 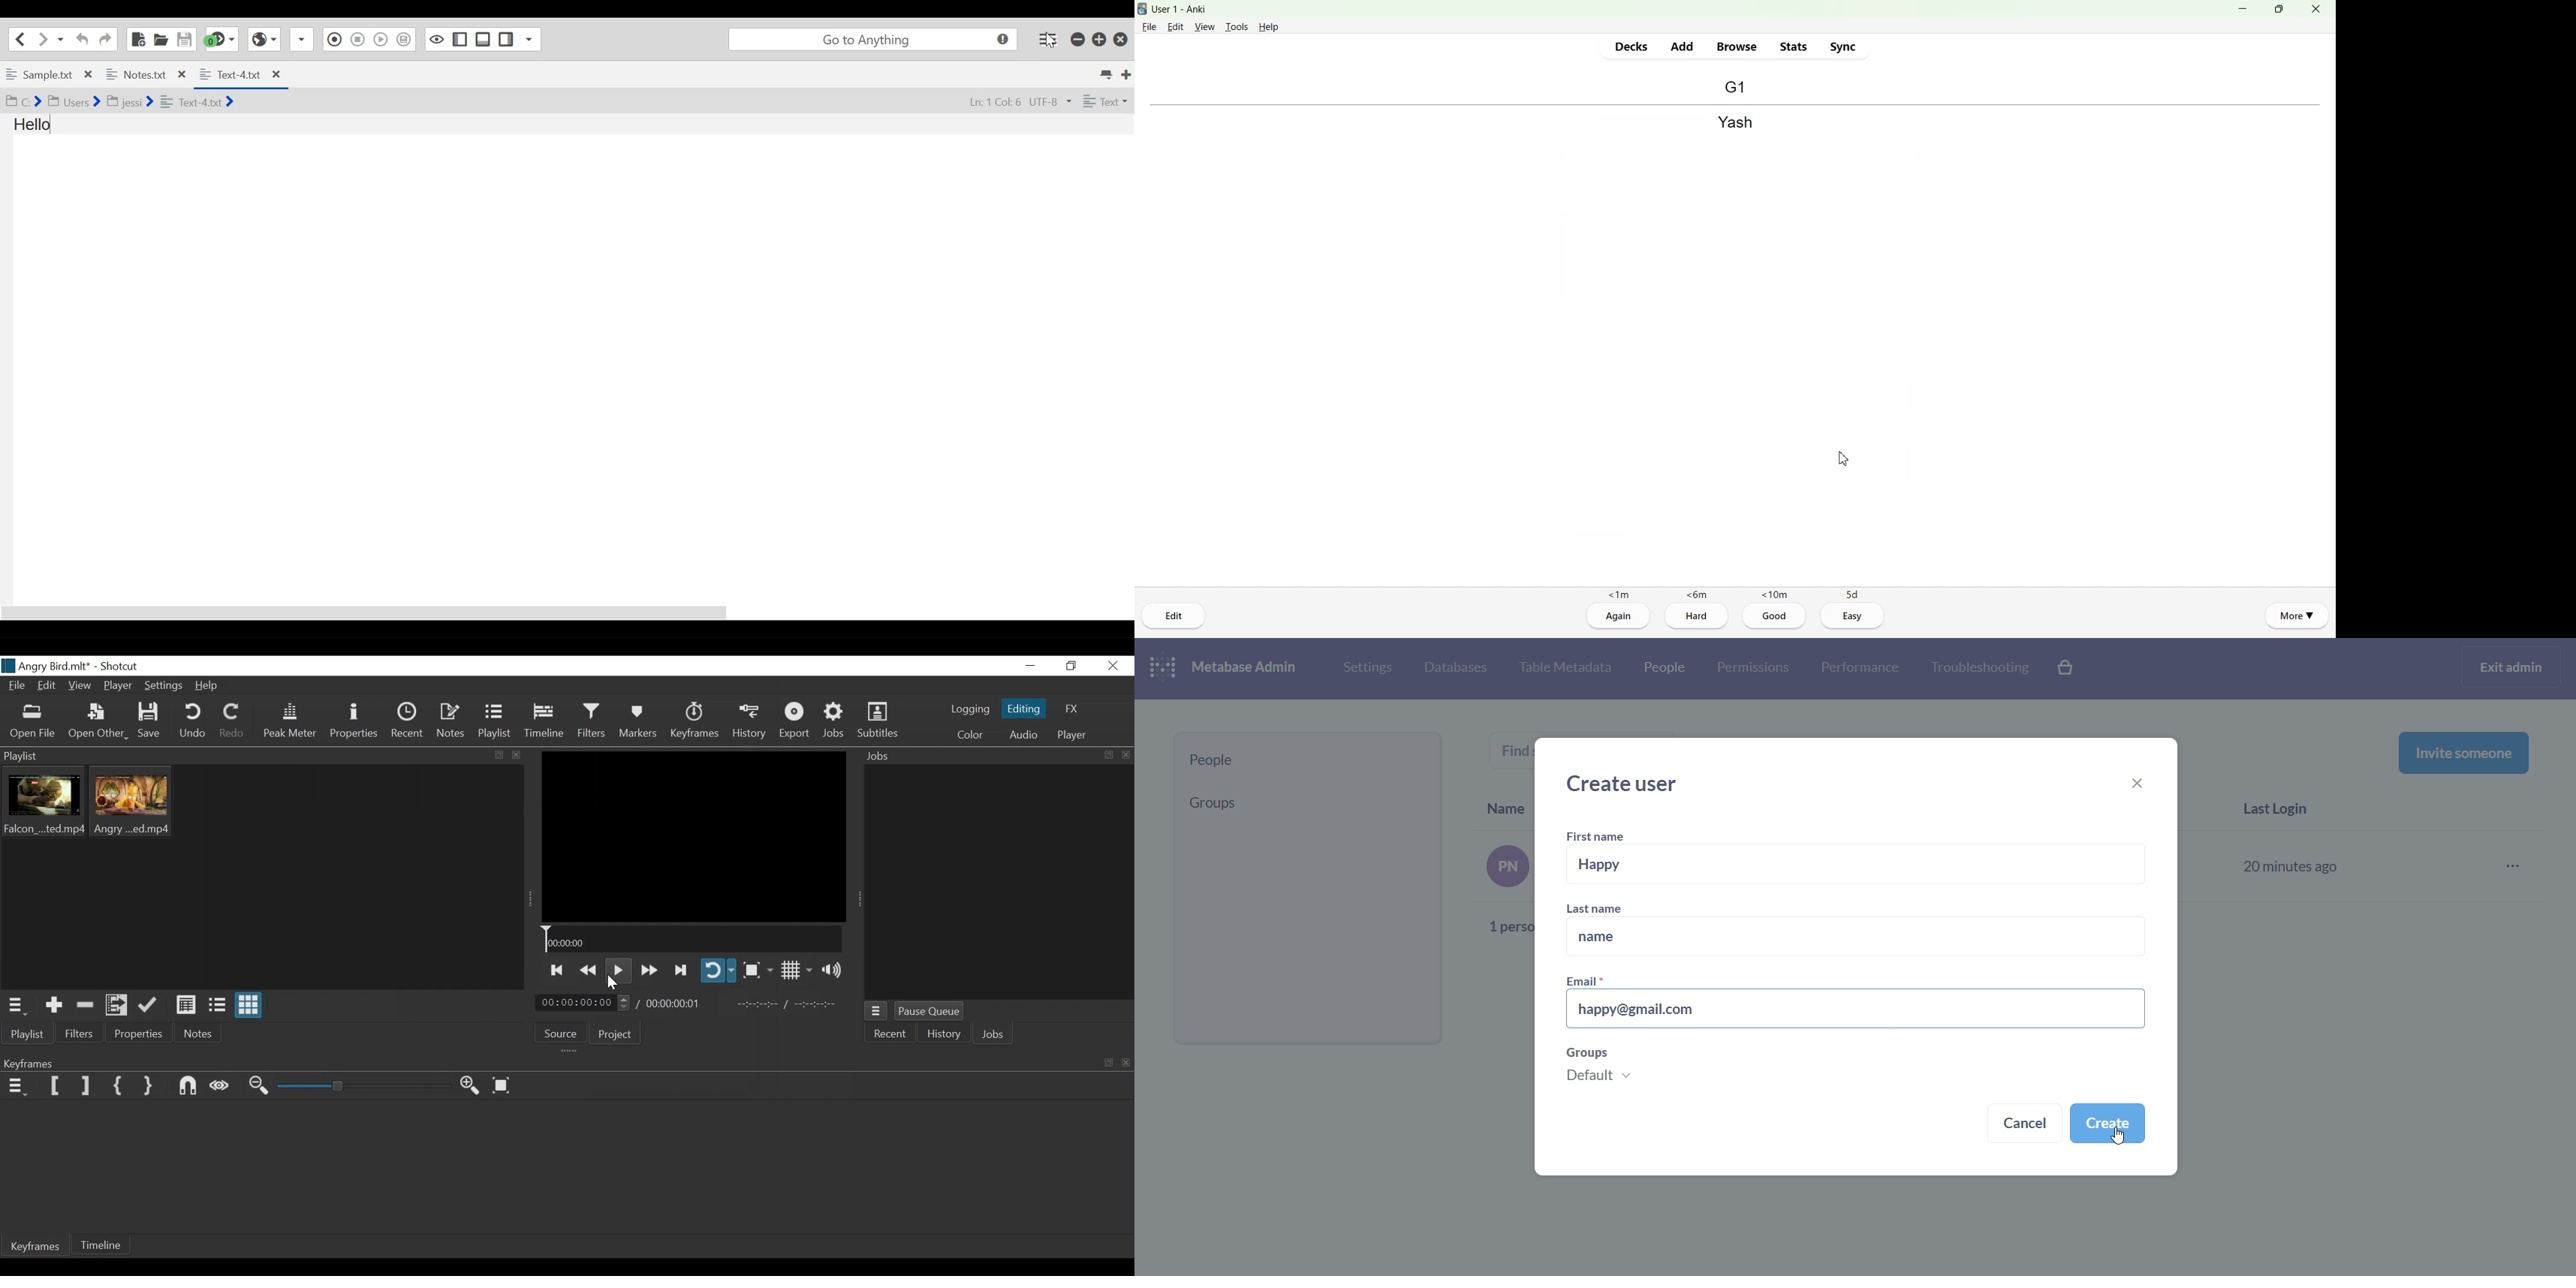 What do you see at coordinates (2315, 9) in the screenshot?
I see `Close` at bounding box center [2315, 9].